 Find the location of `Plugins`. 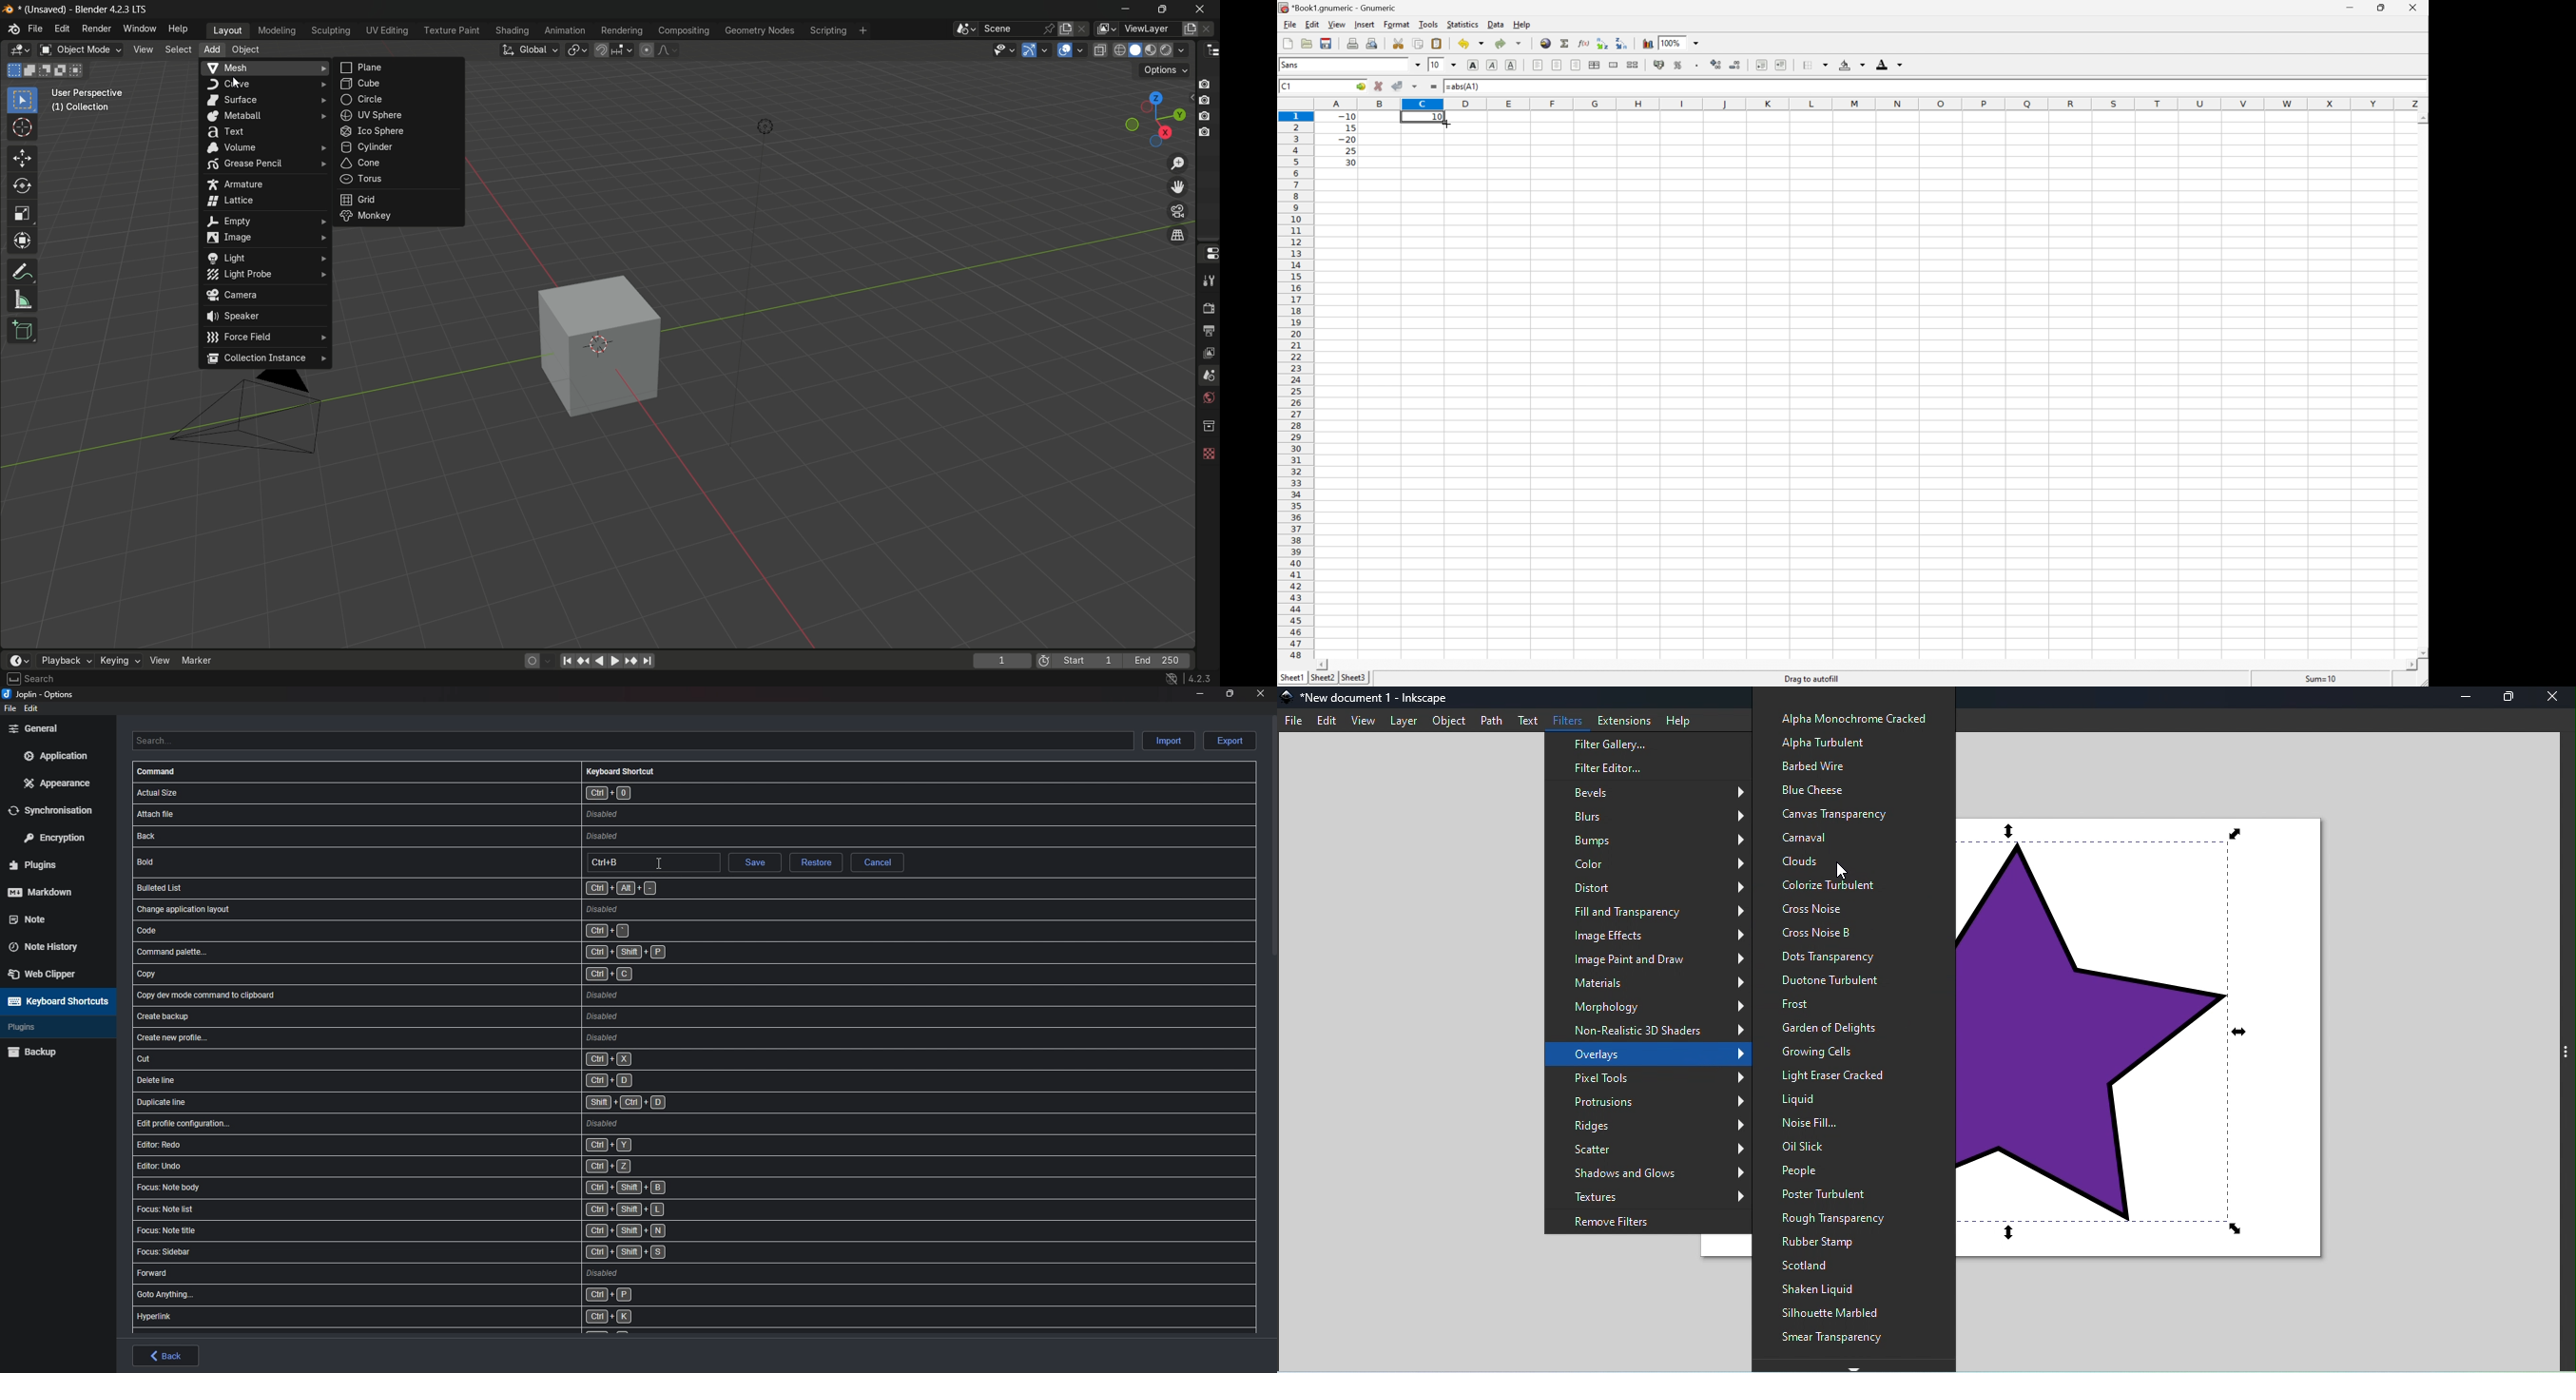

Plugins is located at coordinates (48, 1027).